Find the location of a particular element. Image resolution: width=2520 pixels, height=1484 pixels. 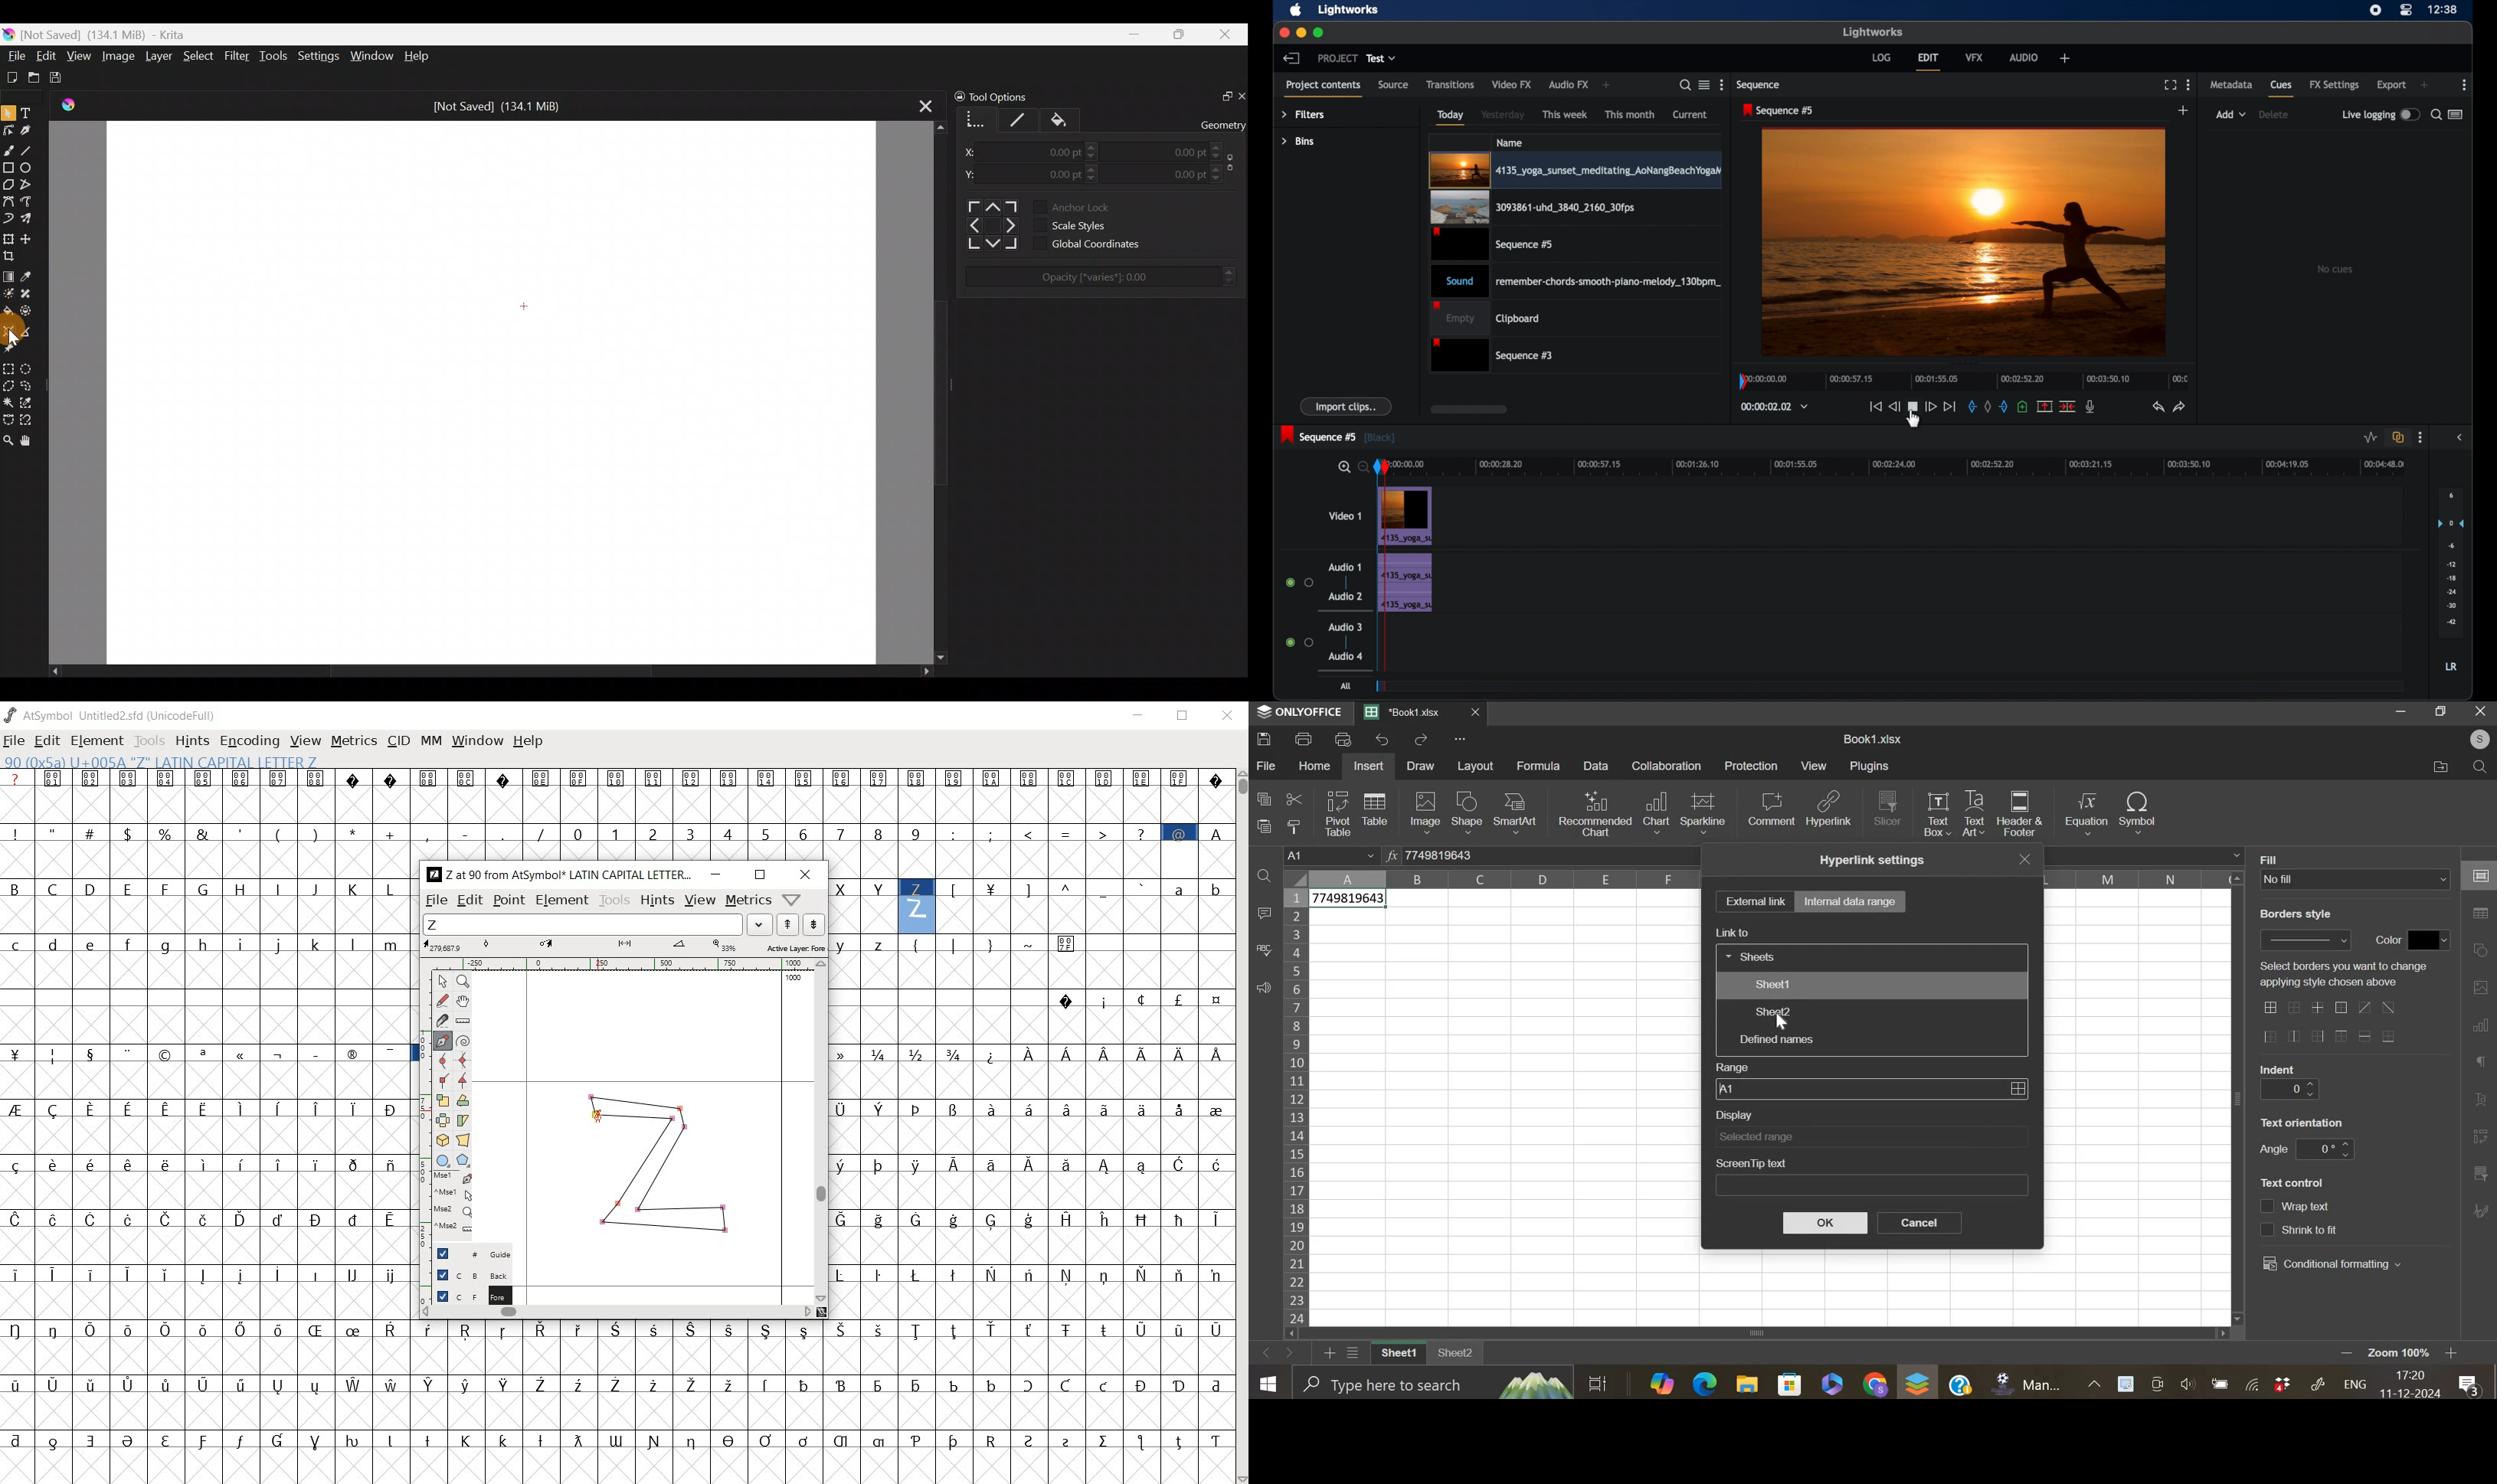

print is located at coordinates (1304, 738).